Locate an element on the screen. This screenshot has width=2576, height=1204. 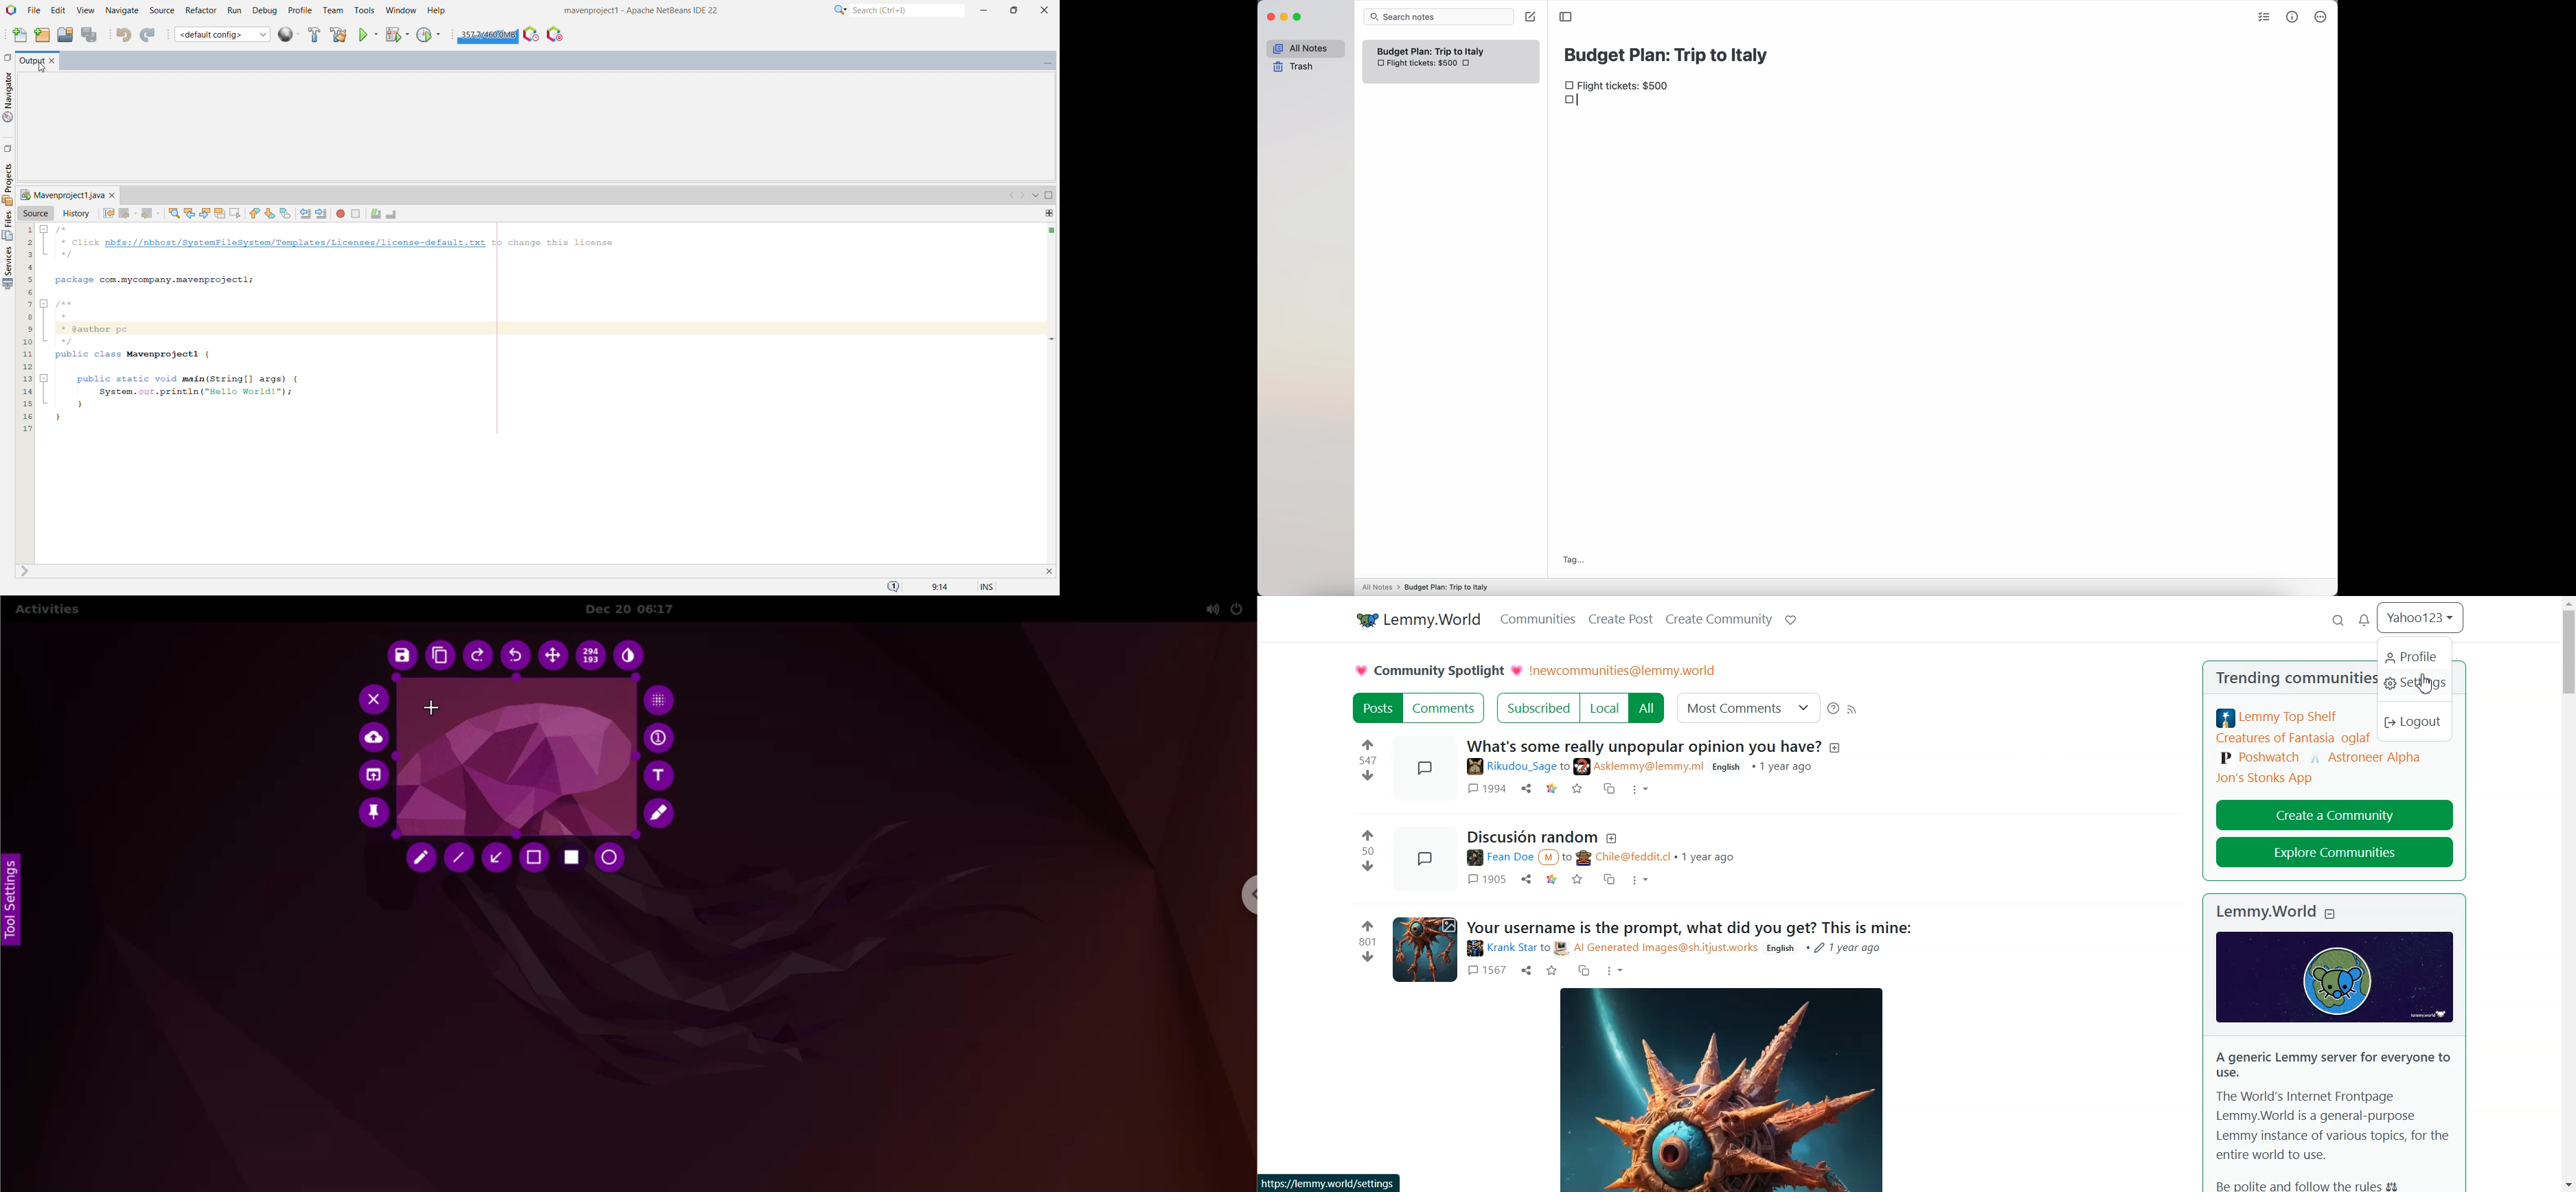
search bar is located at coordinates (1438, 17).